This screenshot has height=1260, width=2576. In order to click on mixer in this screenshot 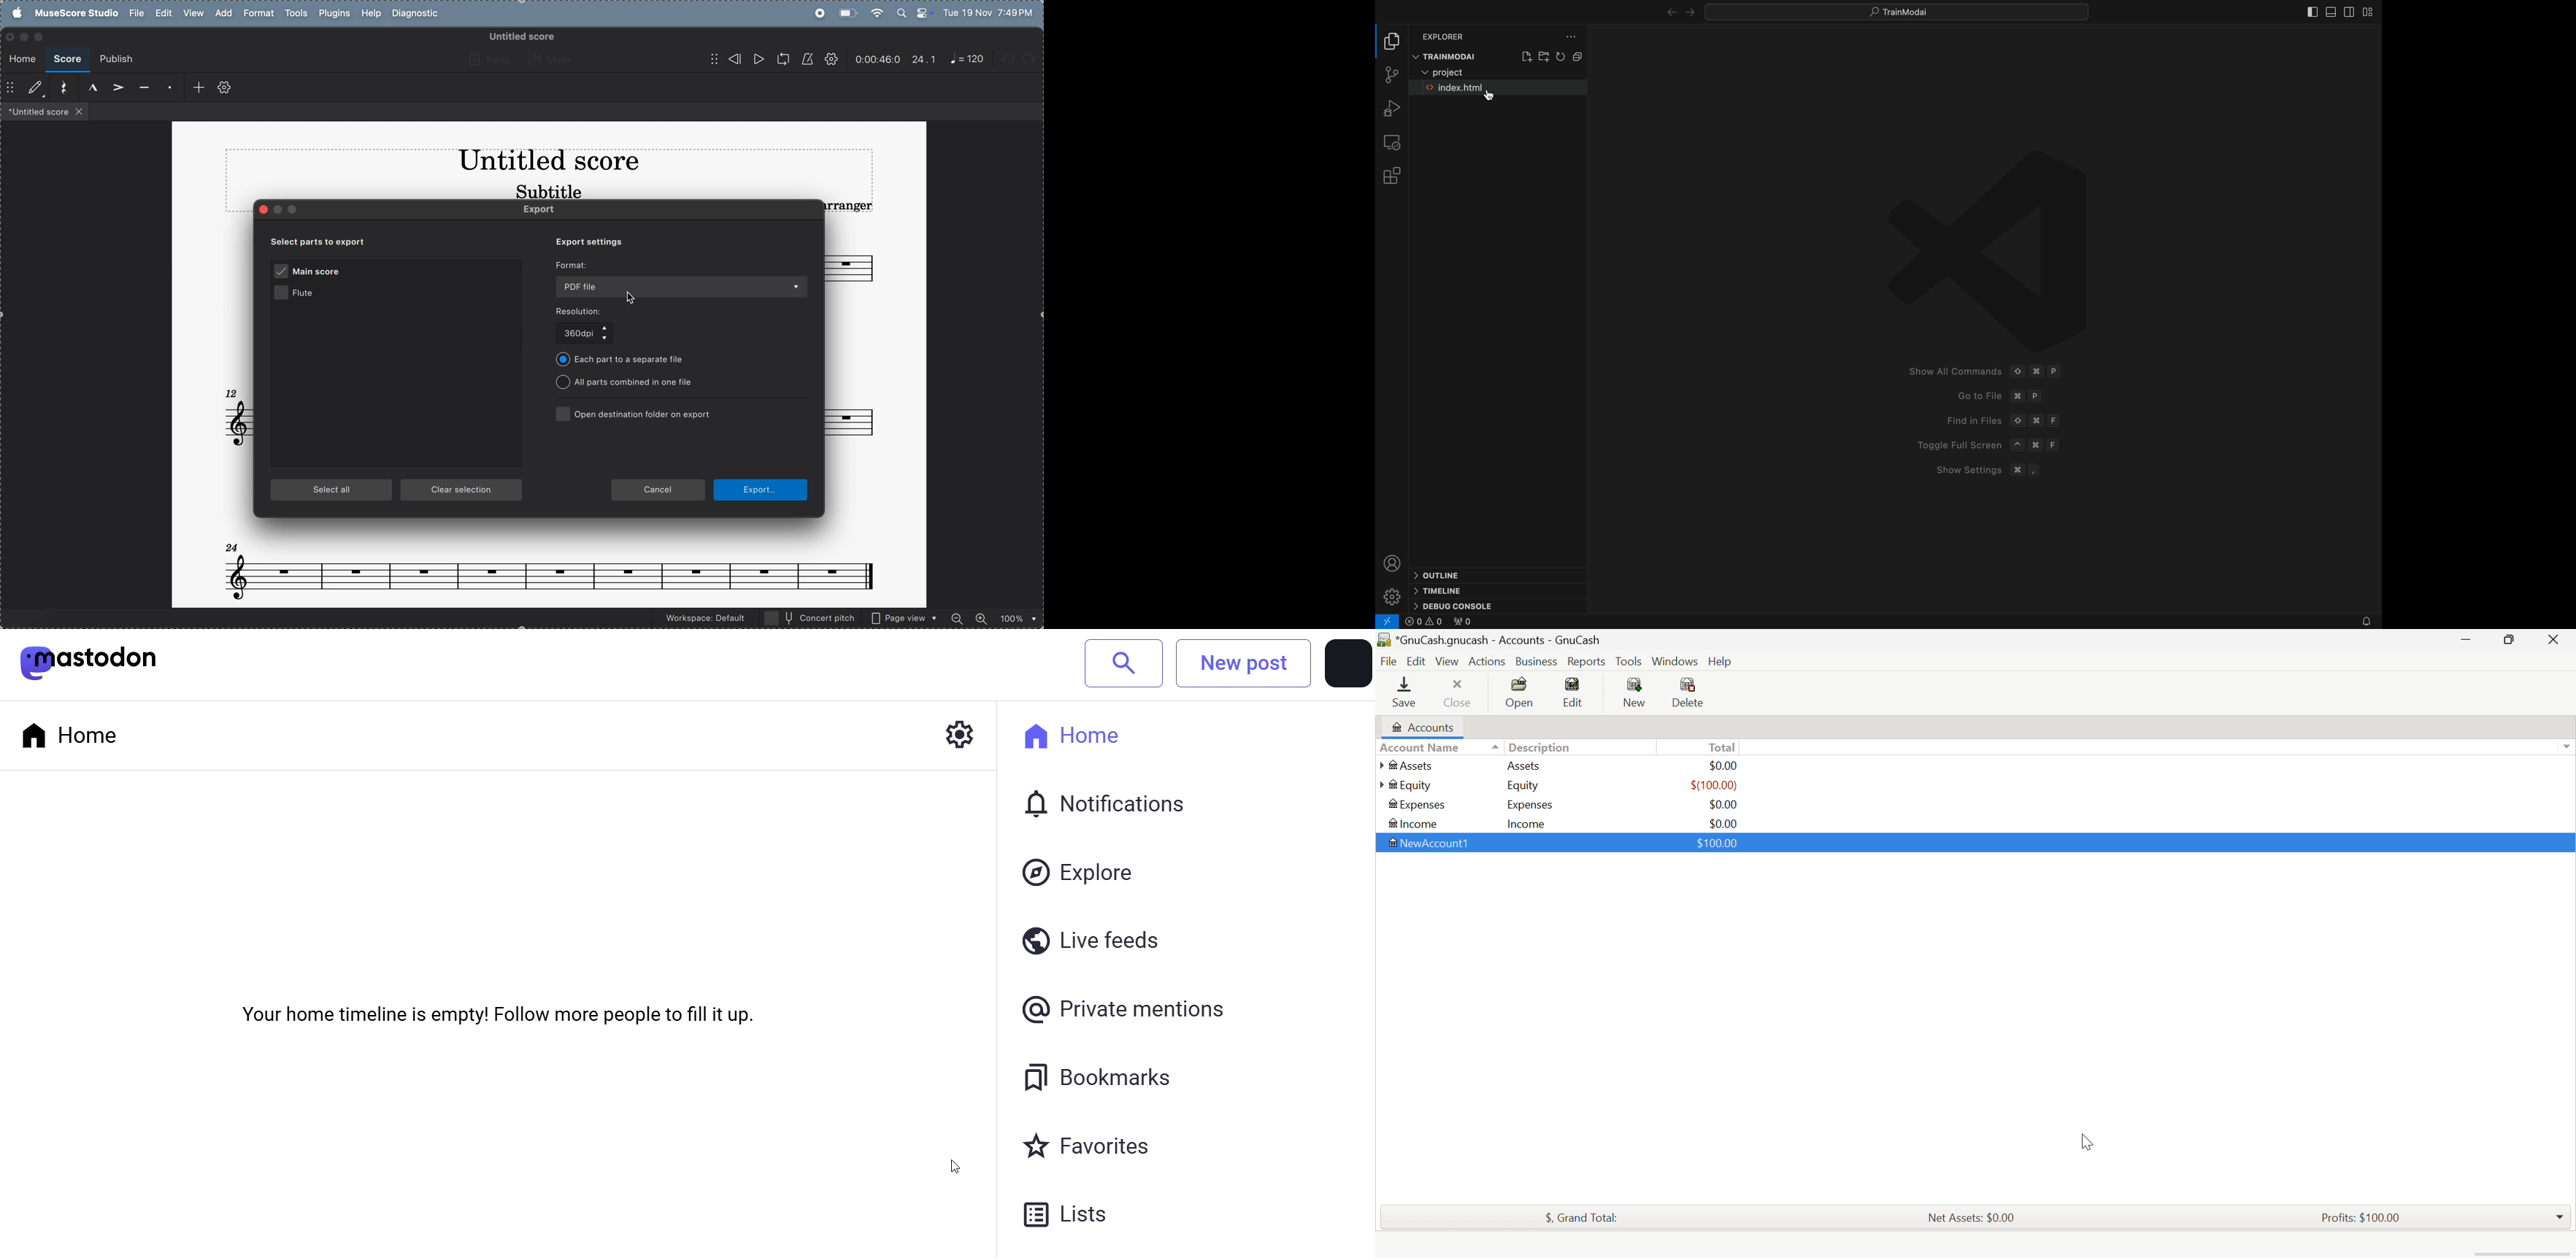, I will do `click(553, 59)`.